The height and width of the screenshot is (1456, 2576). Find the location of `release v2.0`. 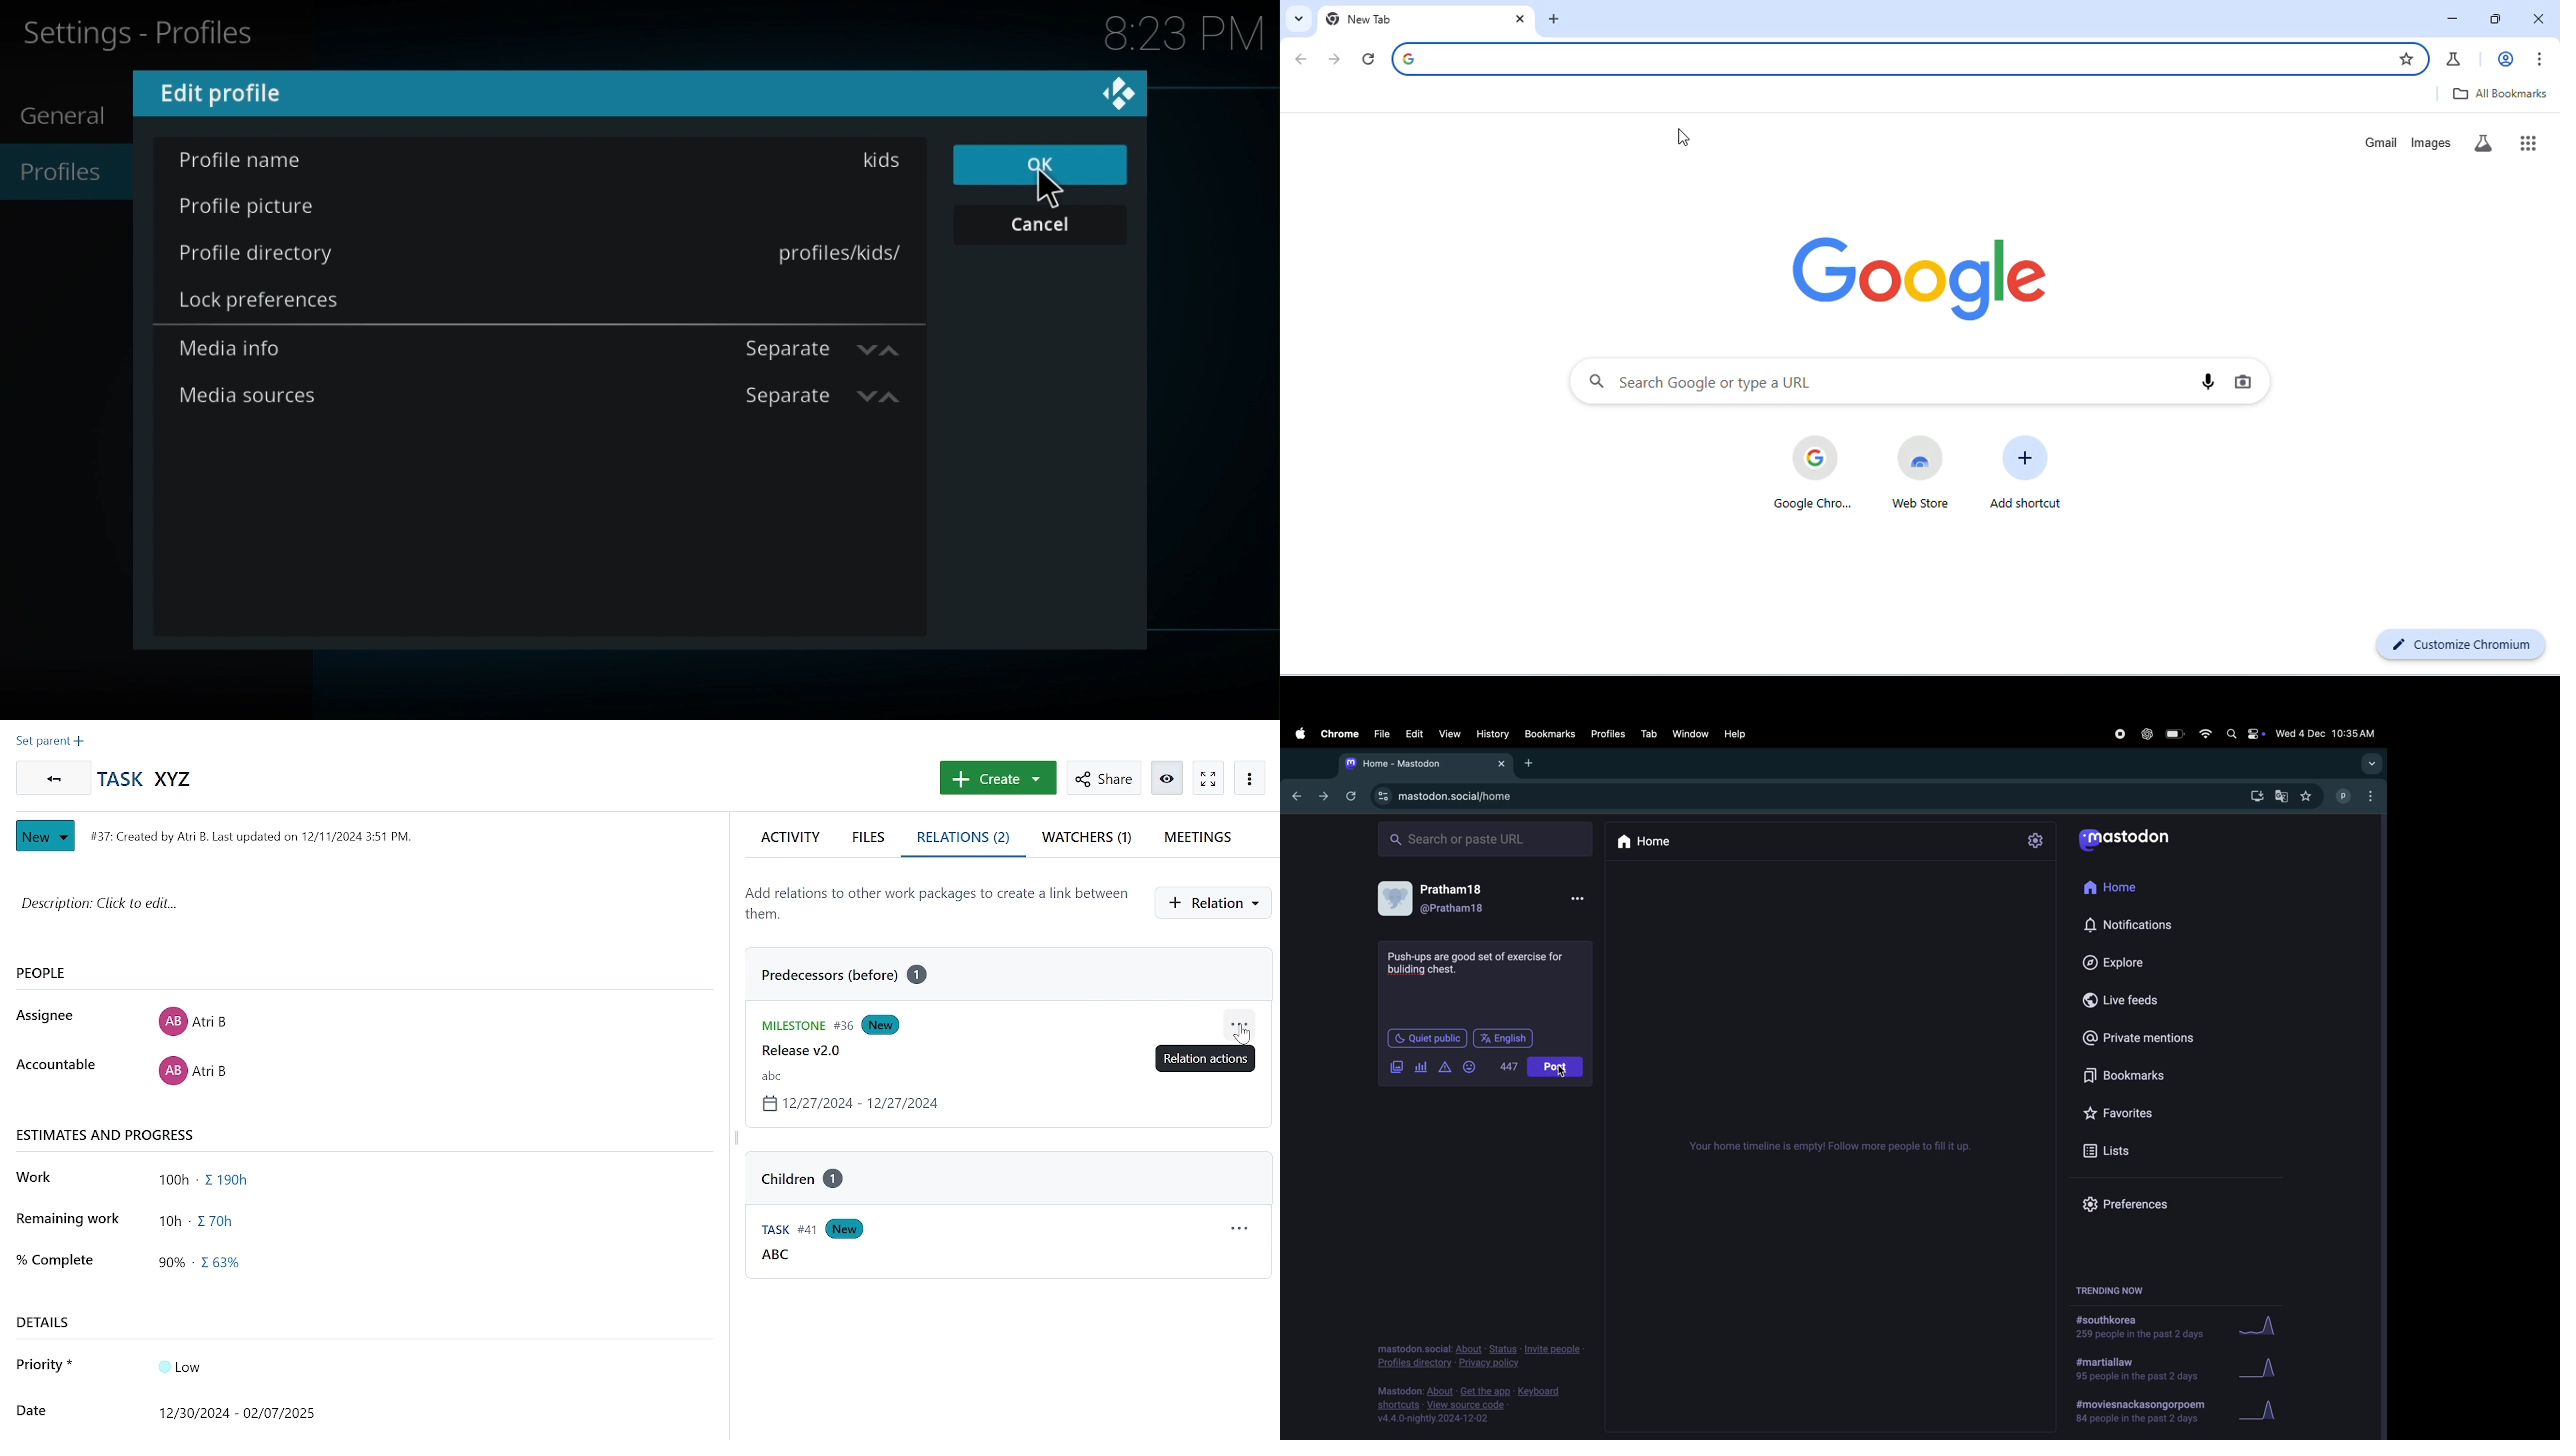

release v2.0 is located at coordinates (798, 1051).